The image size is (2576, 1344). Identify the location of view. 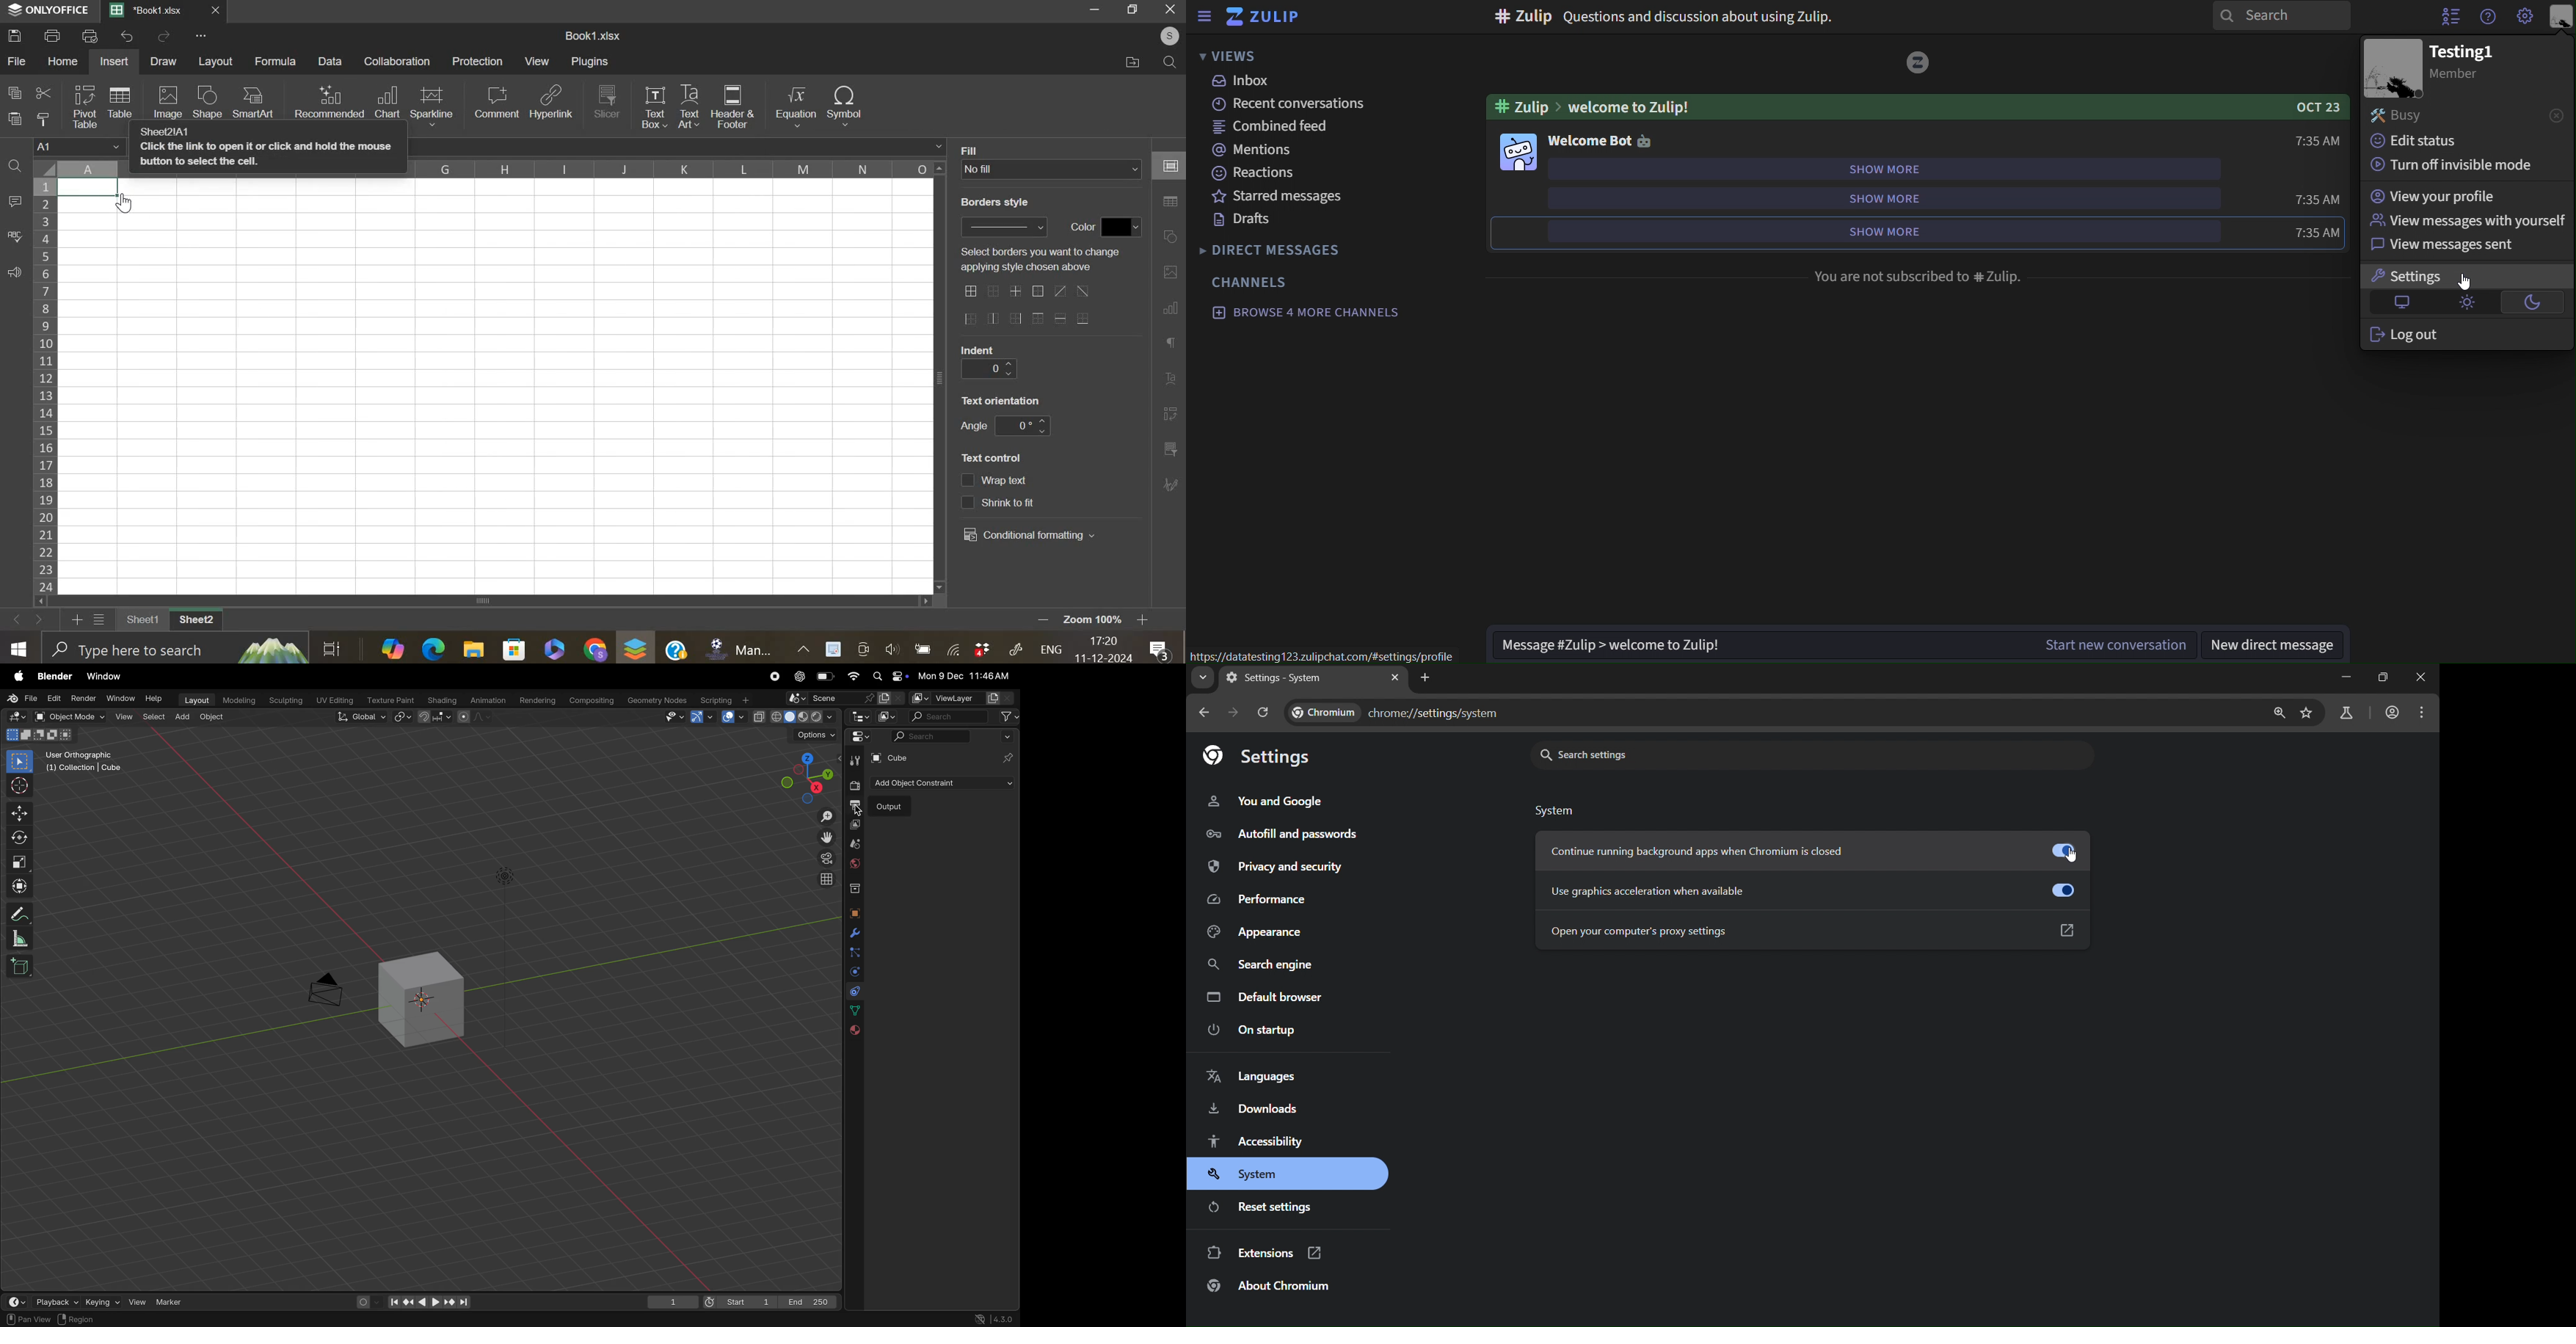
(137, 1301).